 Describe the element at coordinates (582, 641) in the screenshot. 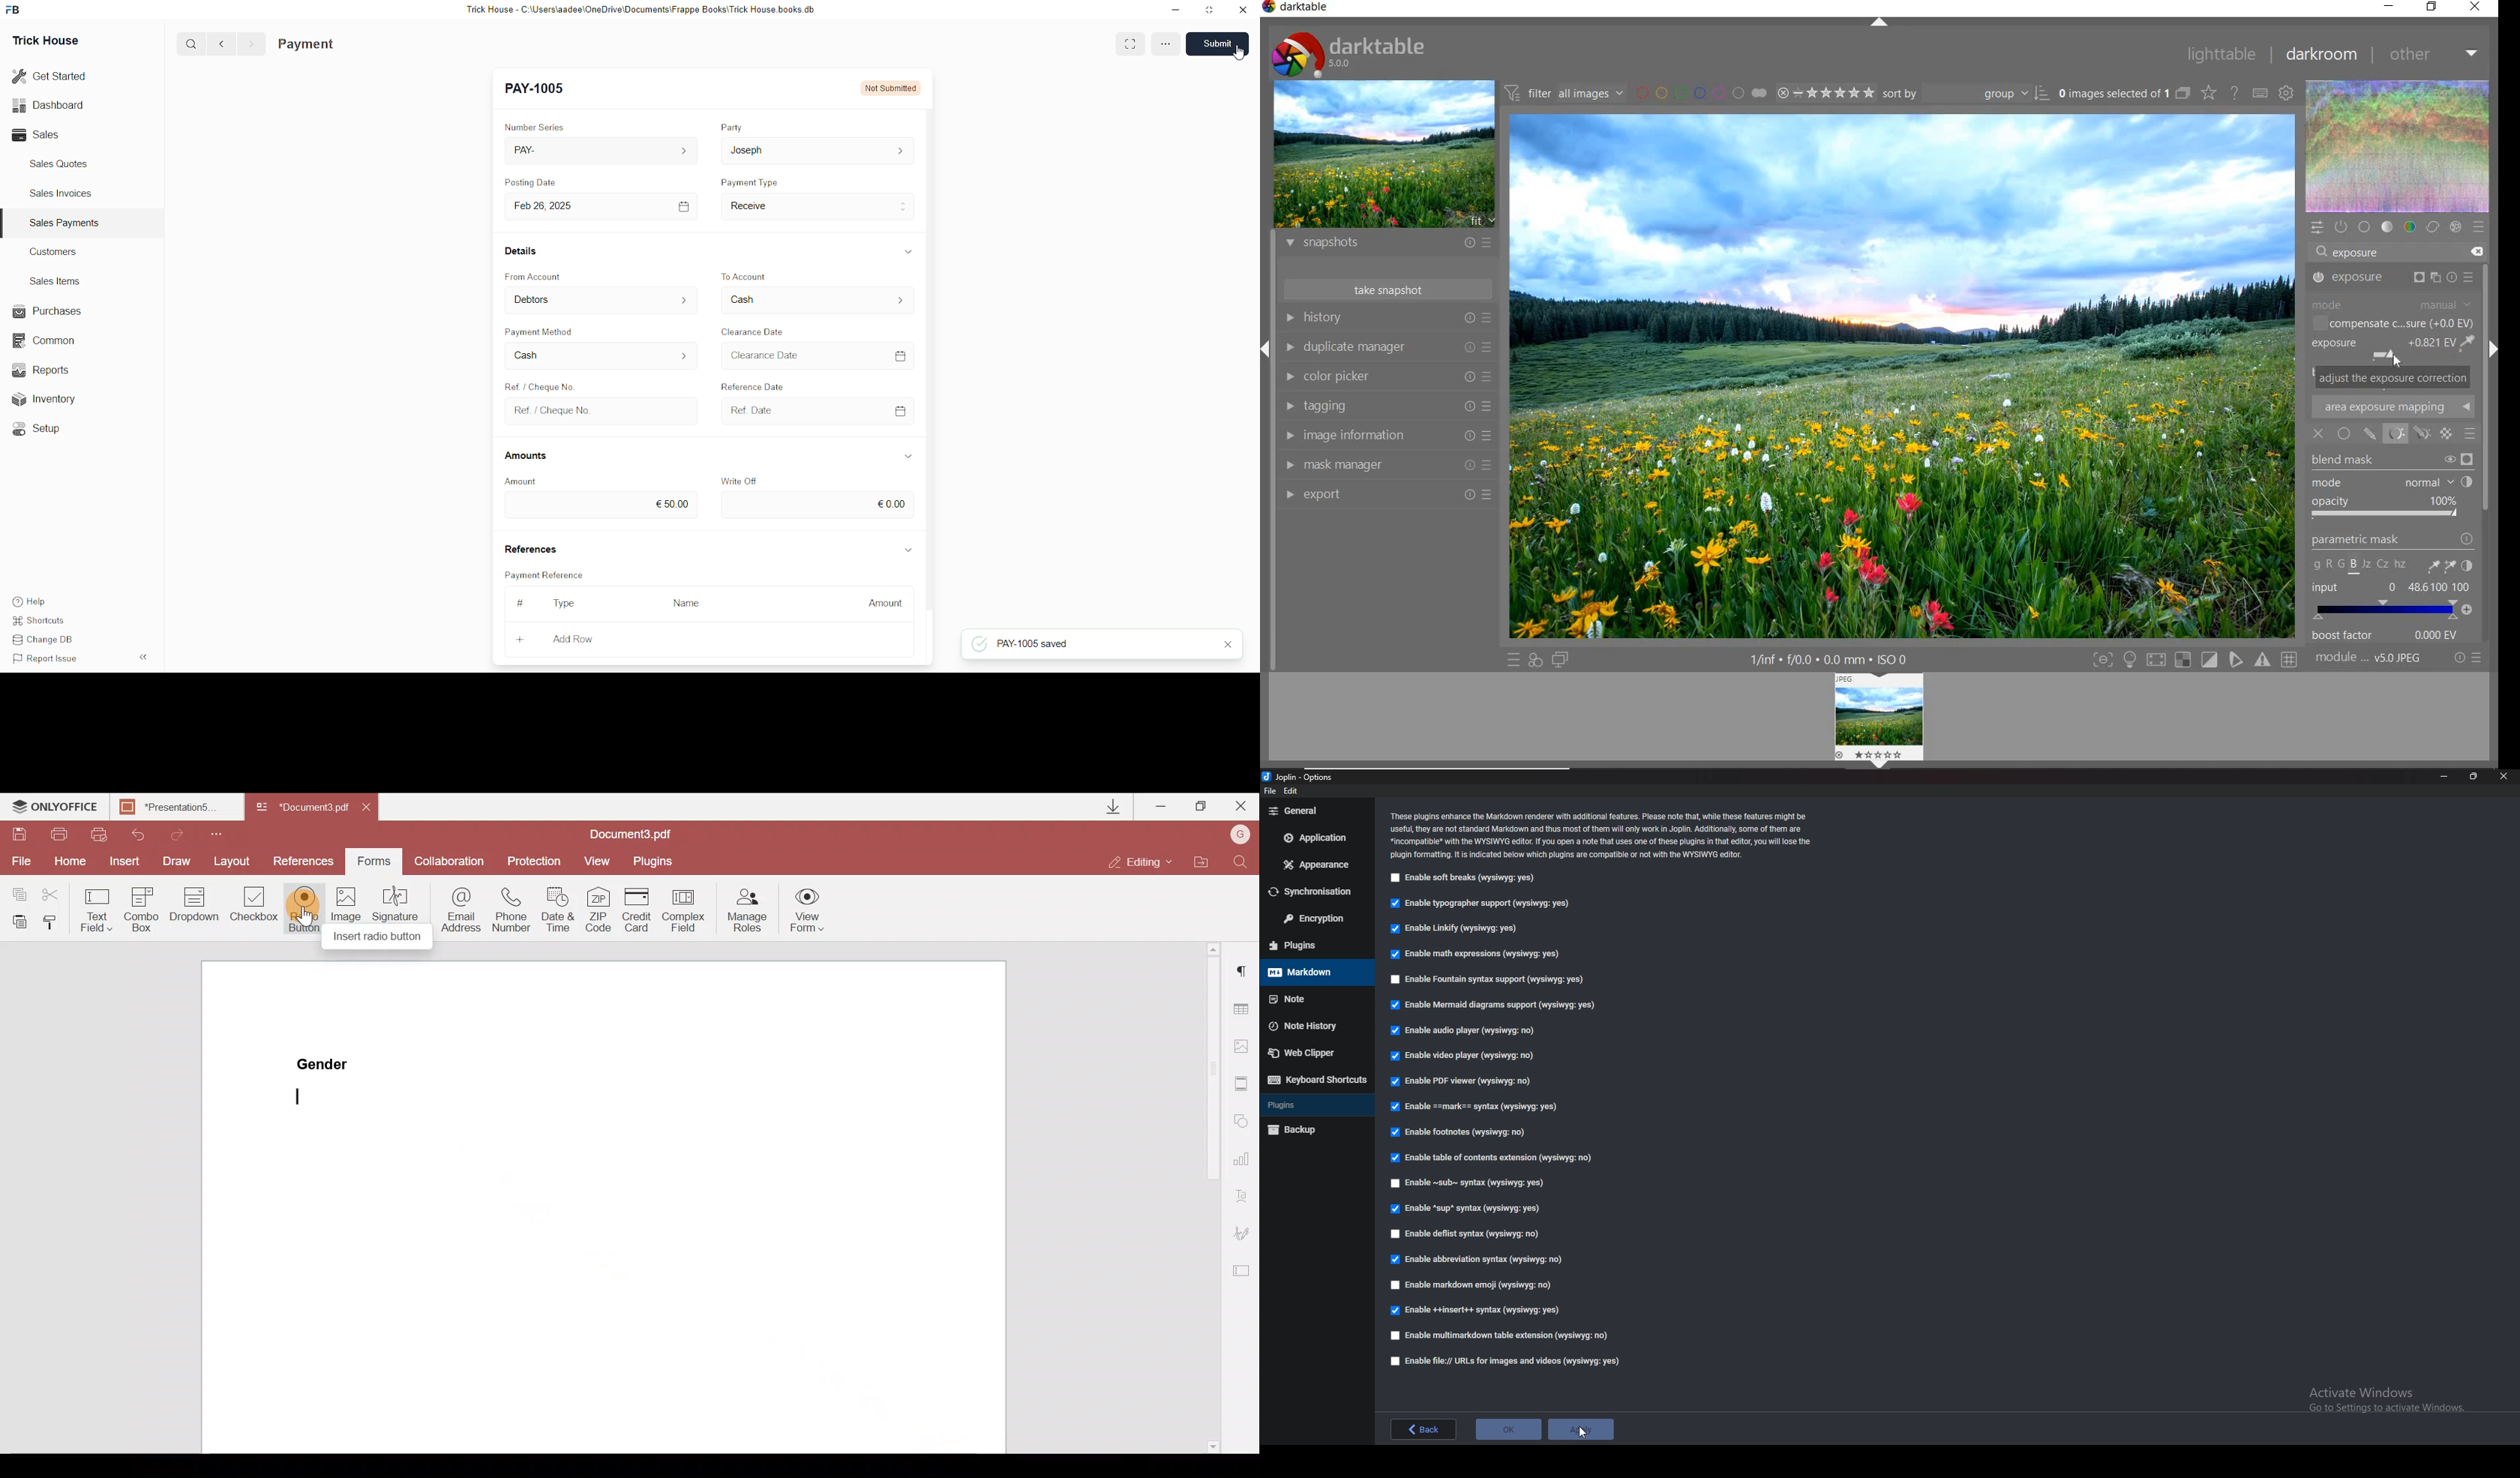

I see `+ Add Row` at that location.